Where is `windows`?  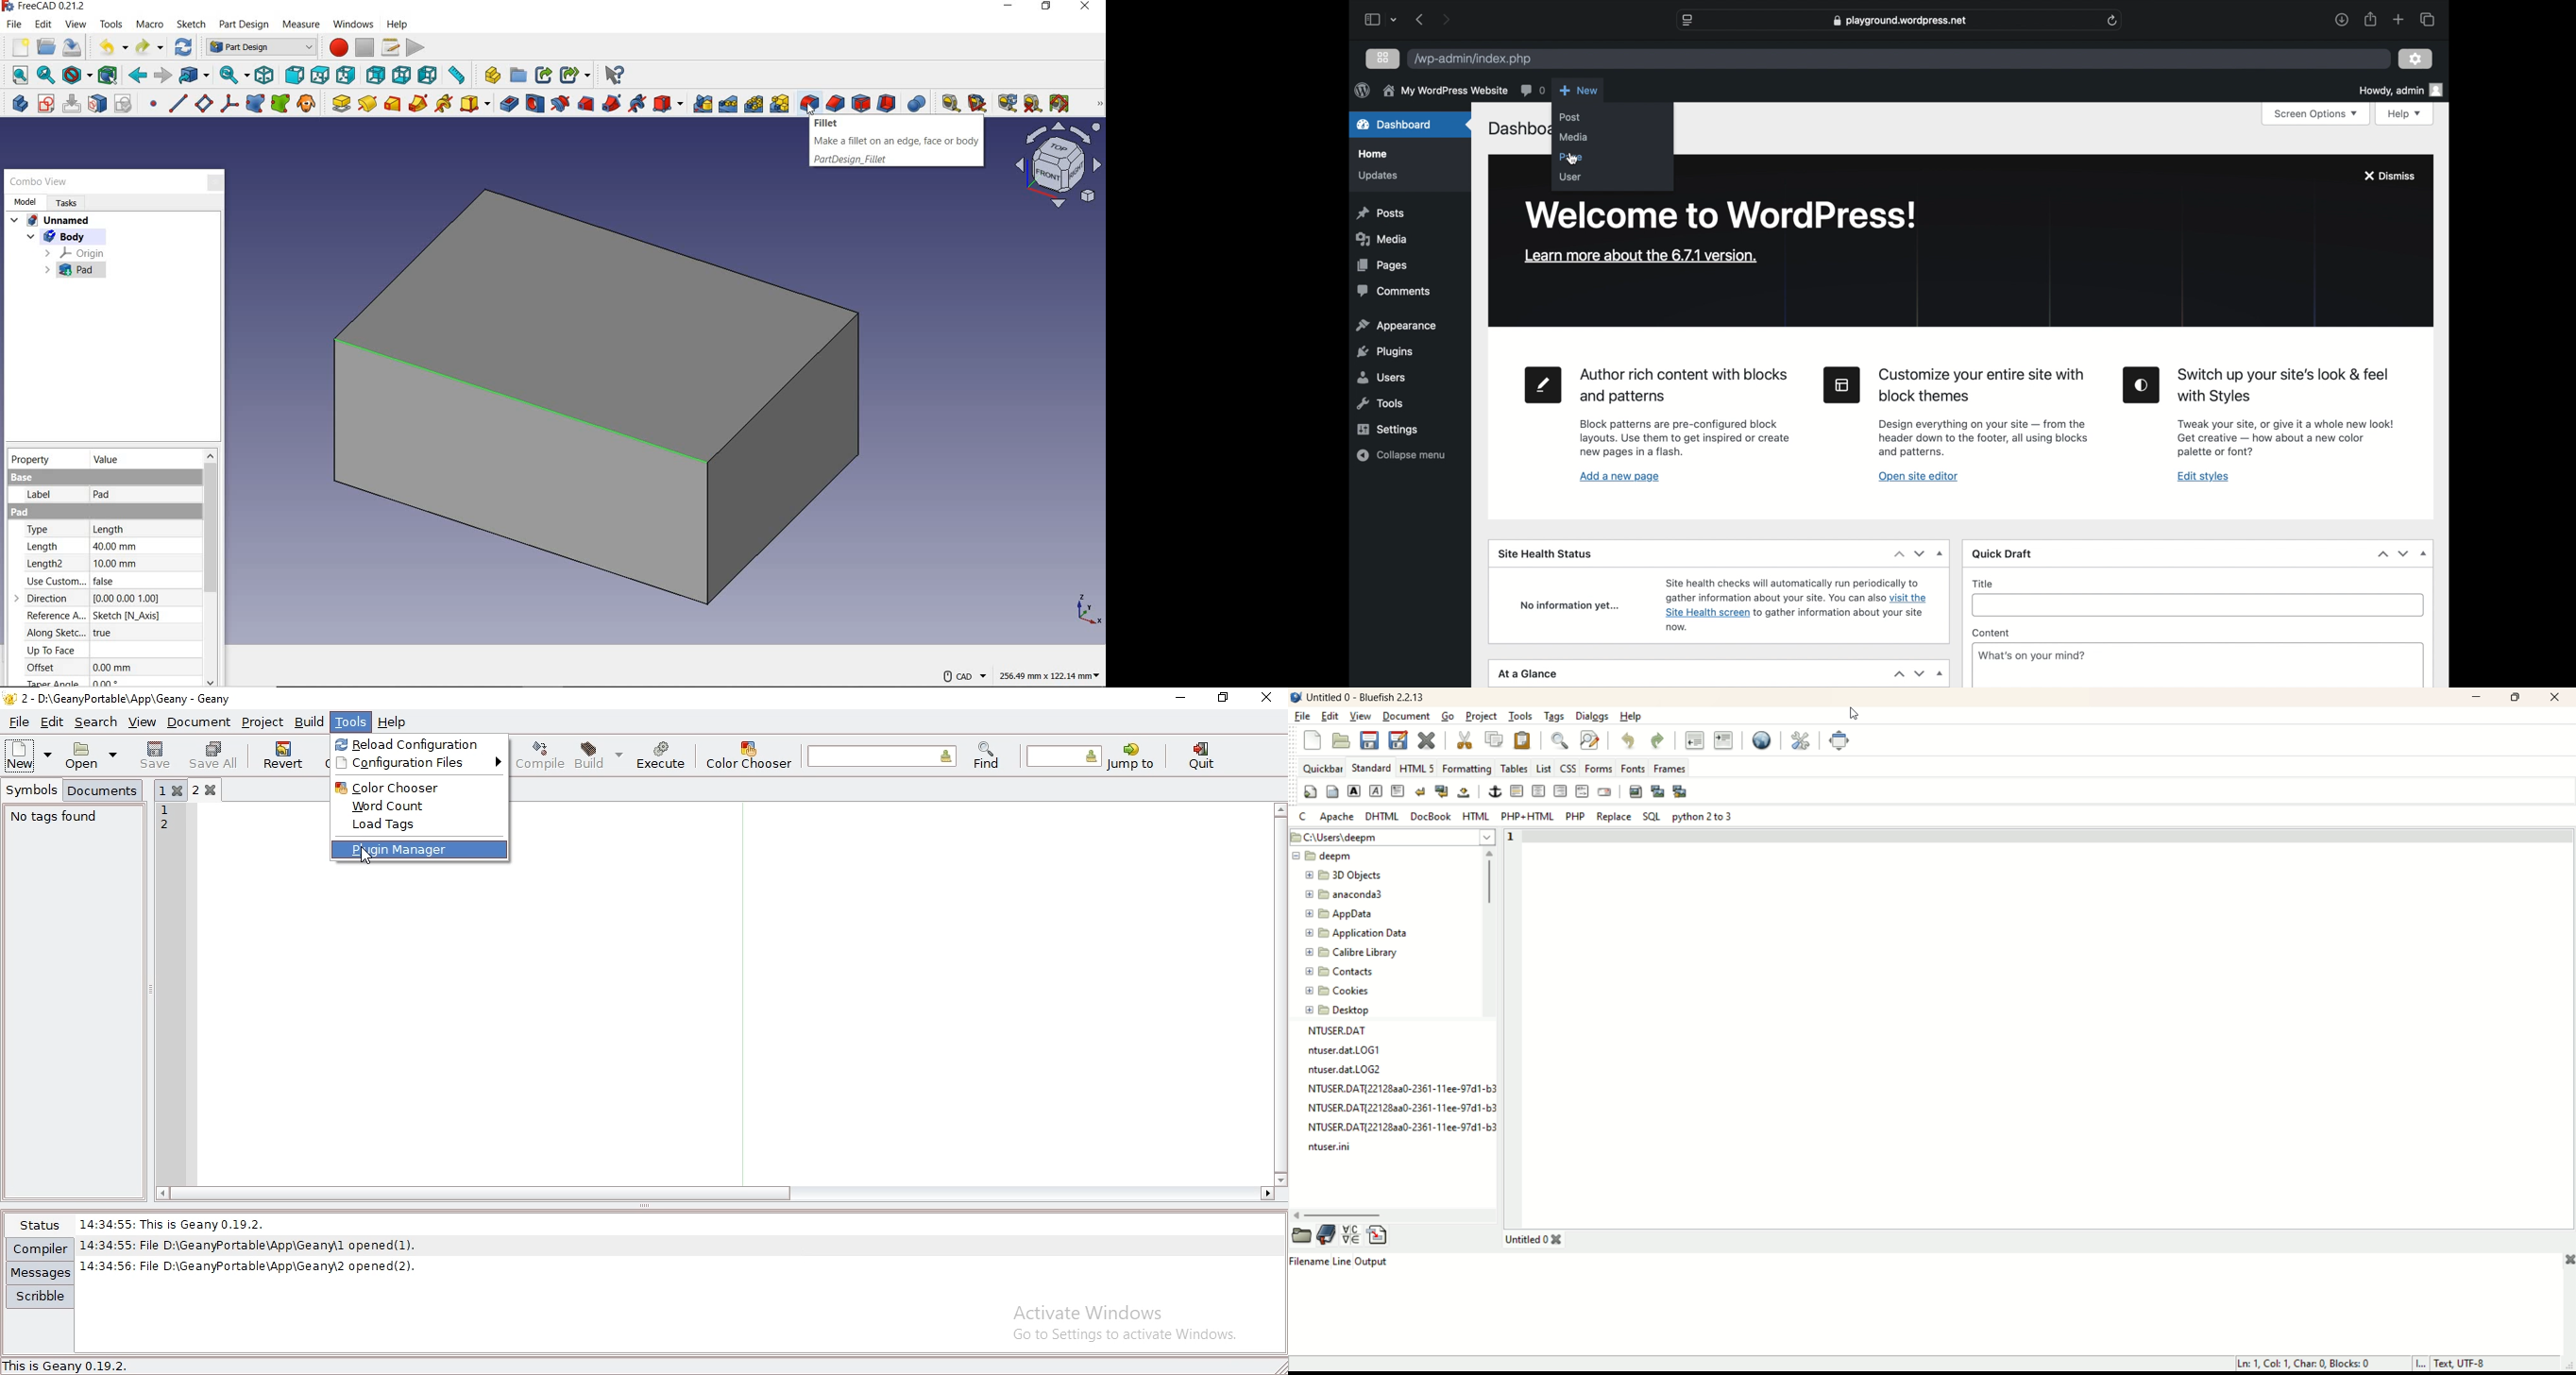
windows is located at coordinates (352, 25).